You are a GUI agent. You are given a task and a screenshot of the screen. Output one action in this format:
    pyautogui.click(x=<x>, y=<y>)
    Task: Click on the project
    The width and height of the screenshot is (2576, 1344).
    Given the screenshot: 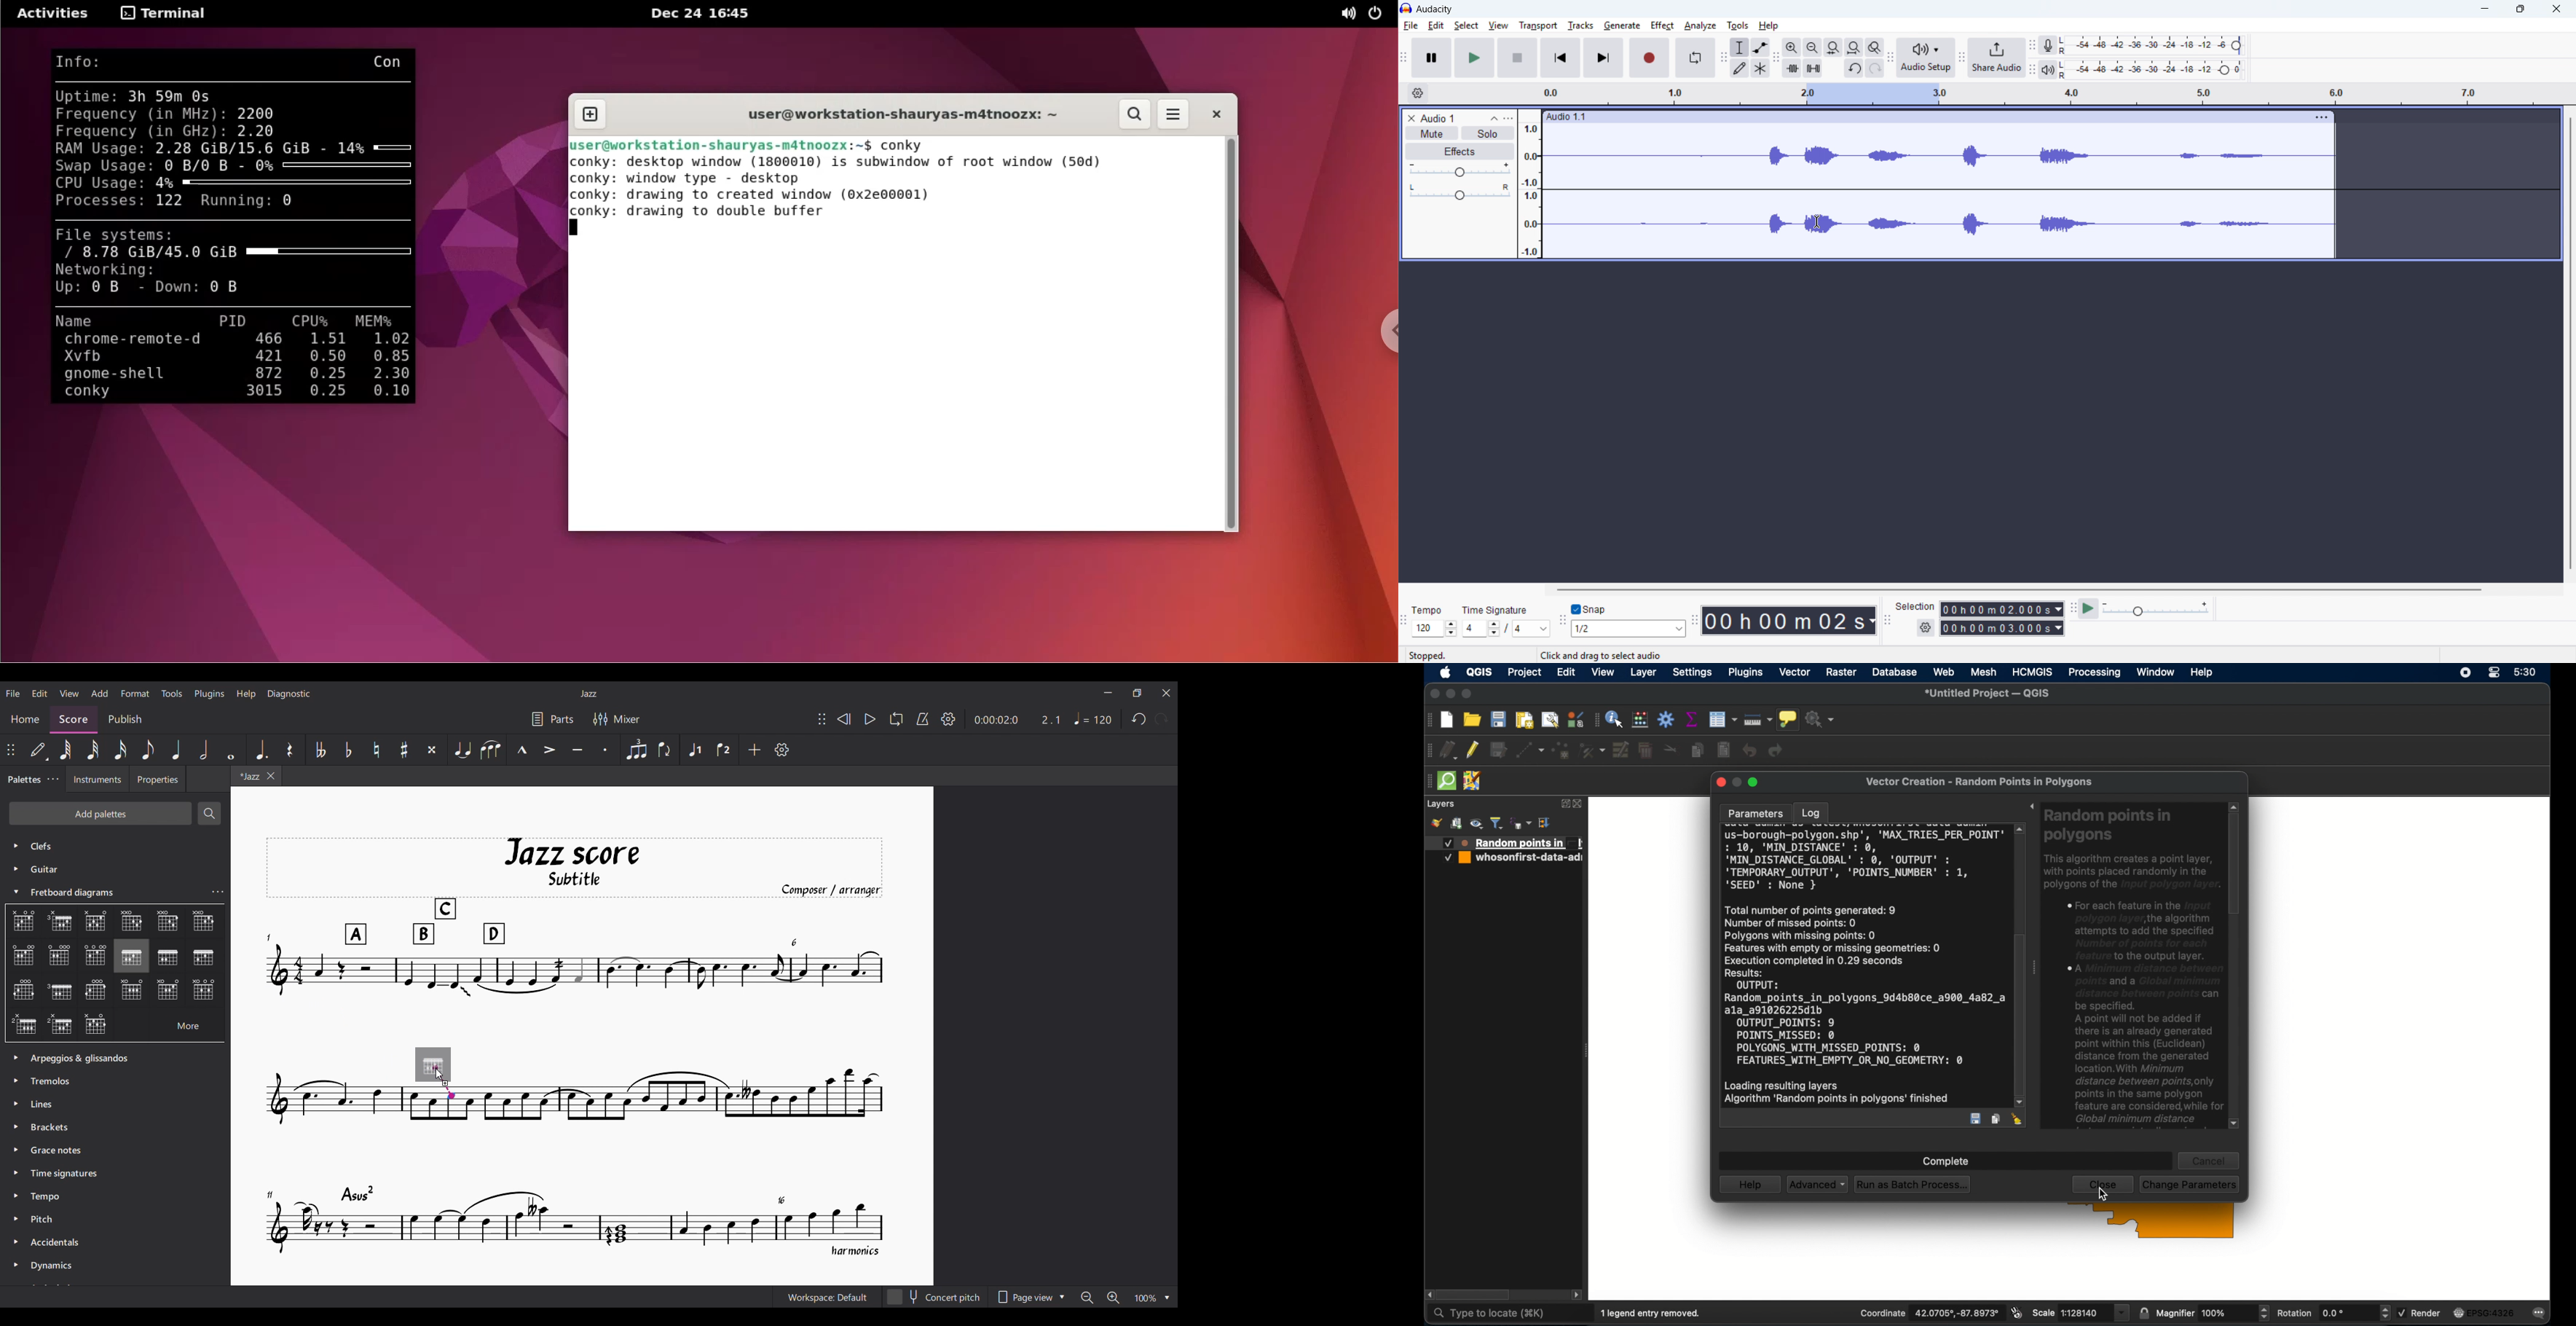 What is the action you would take?
    pyautogui.click(x=1524, y=673)
    